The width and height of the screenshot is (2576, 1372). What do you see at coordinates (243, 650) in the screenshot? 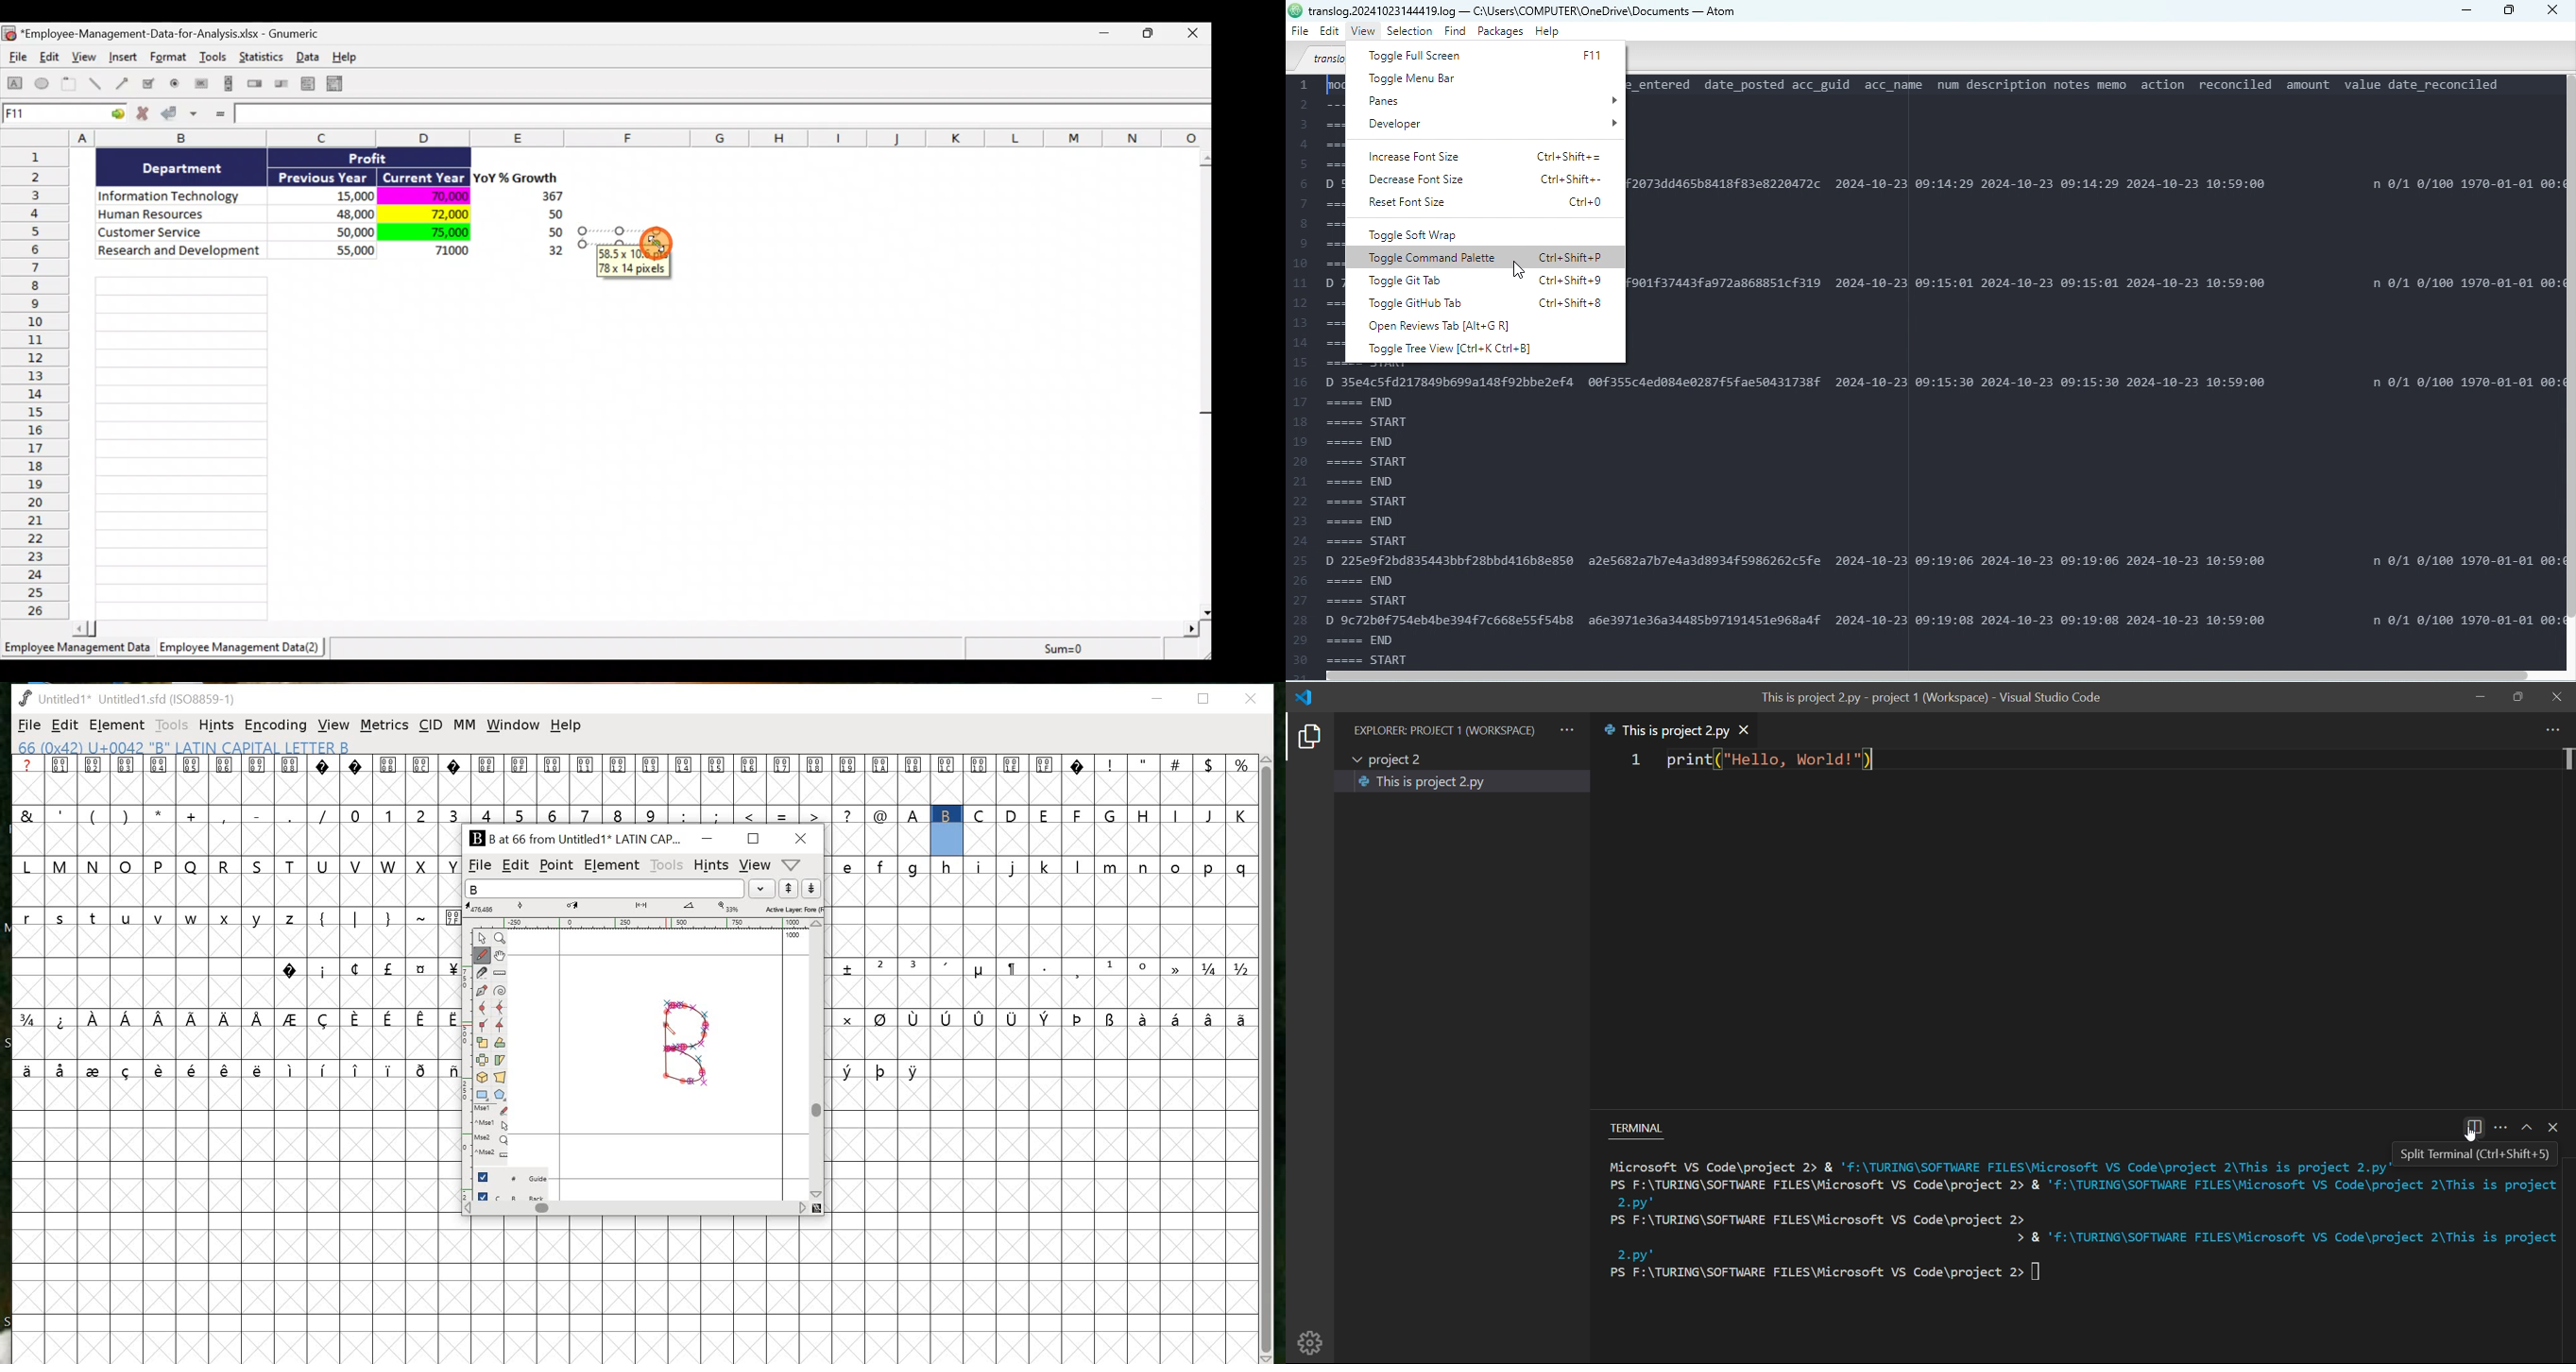
I see `Sheet 2` at bounding box center [243, 650].